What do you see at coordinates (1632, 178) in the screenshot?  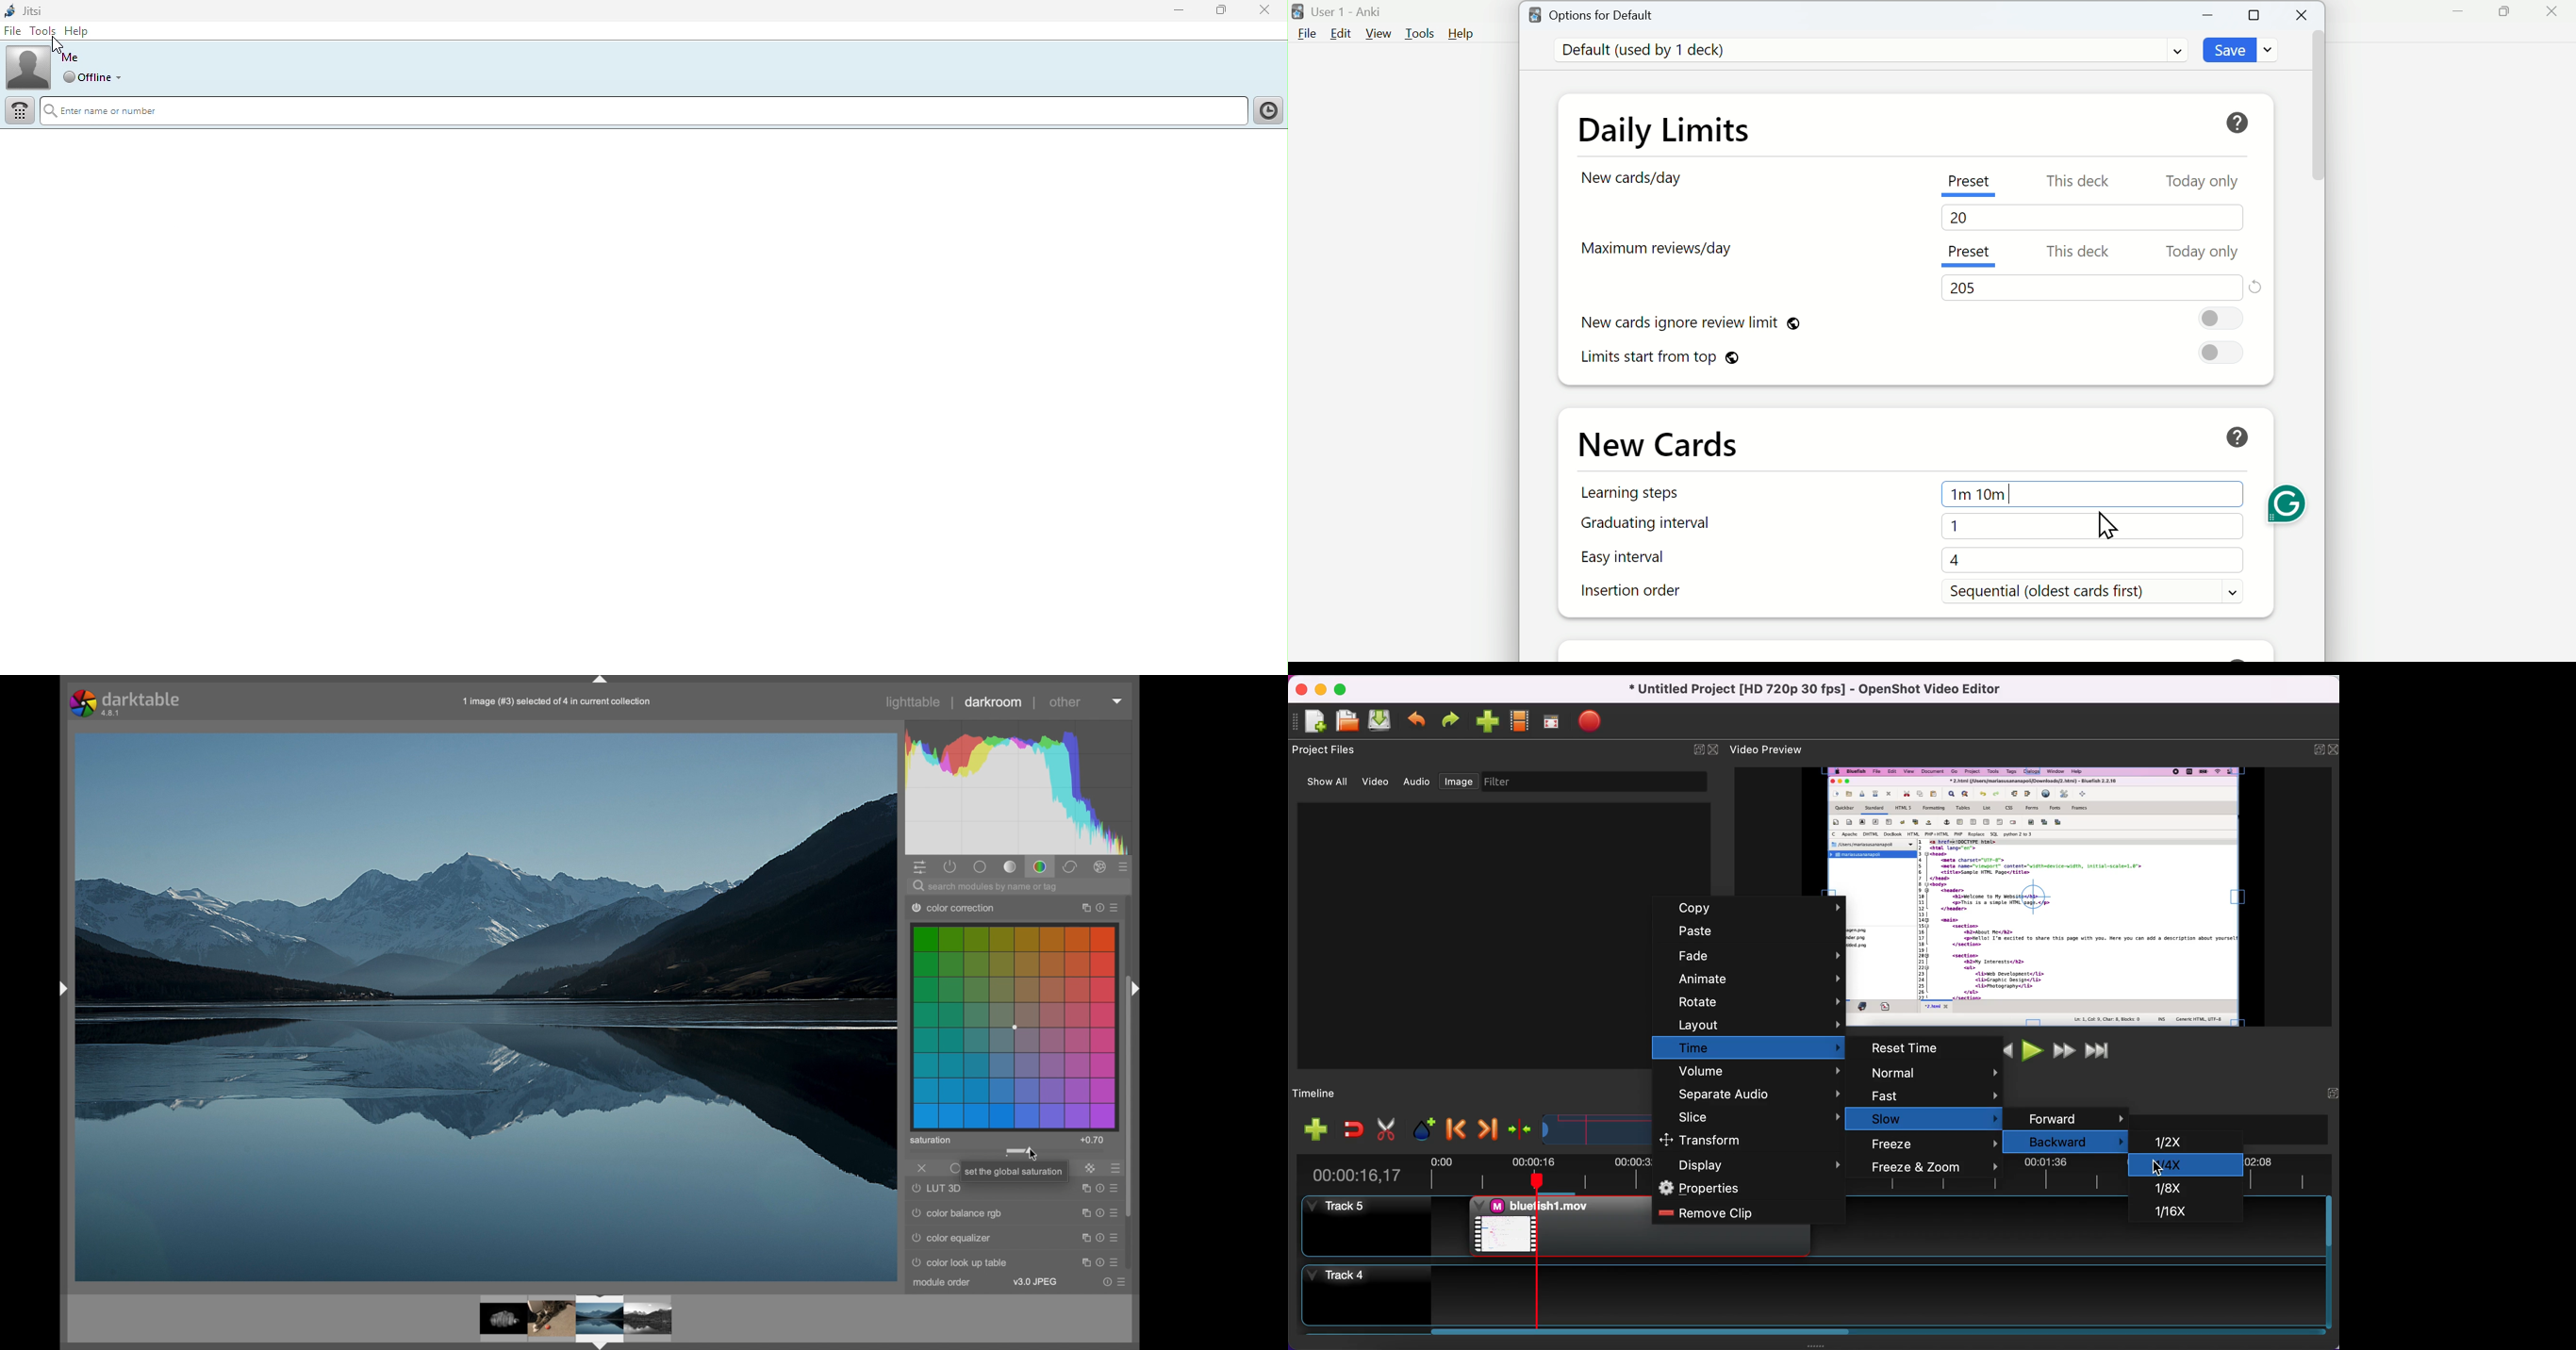 I see `New card/day` at bounding box center [1632, 178].